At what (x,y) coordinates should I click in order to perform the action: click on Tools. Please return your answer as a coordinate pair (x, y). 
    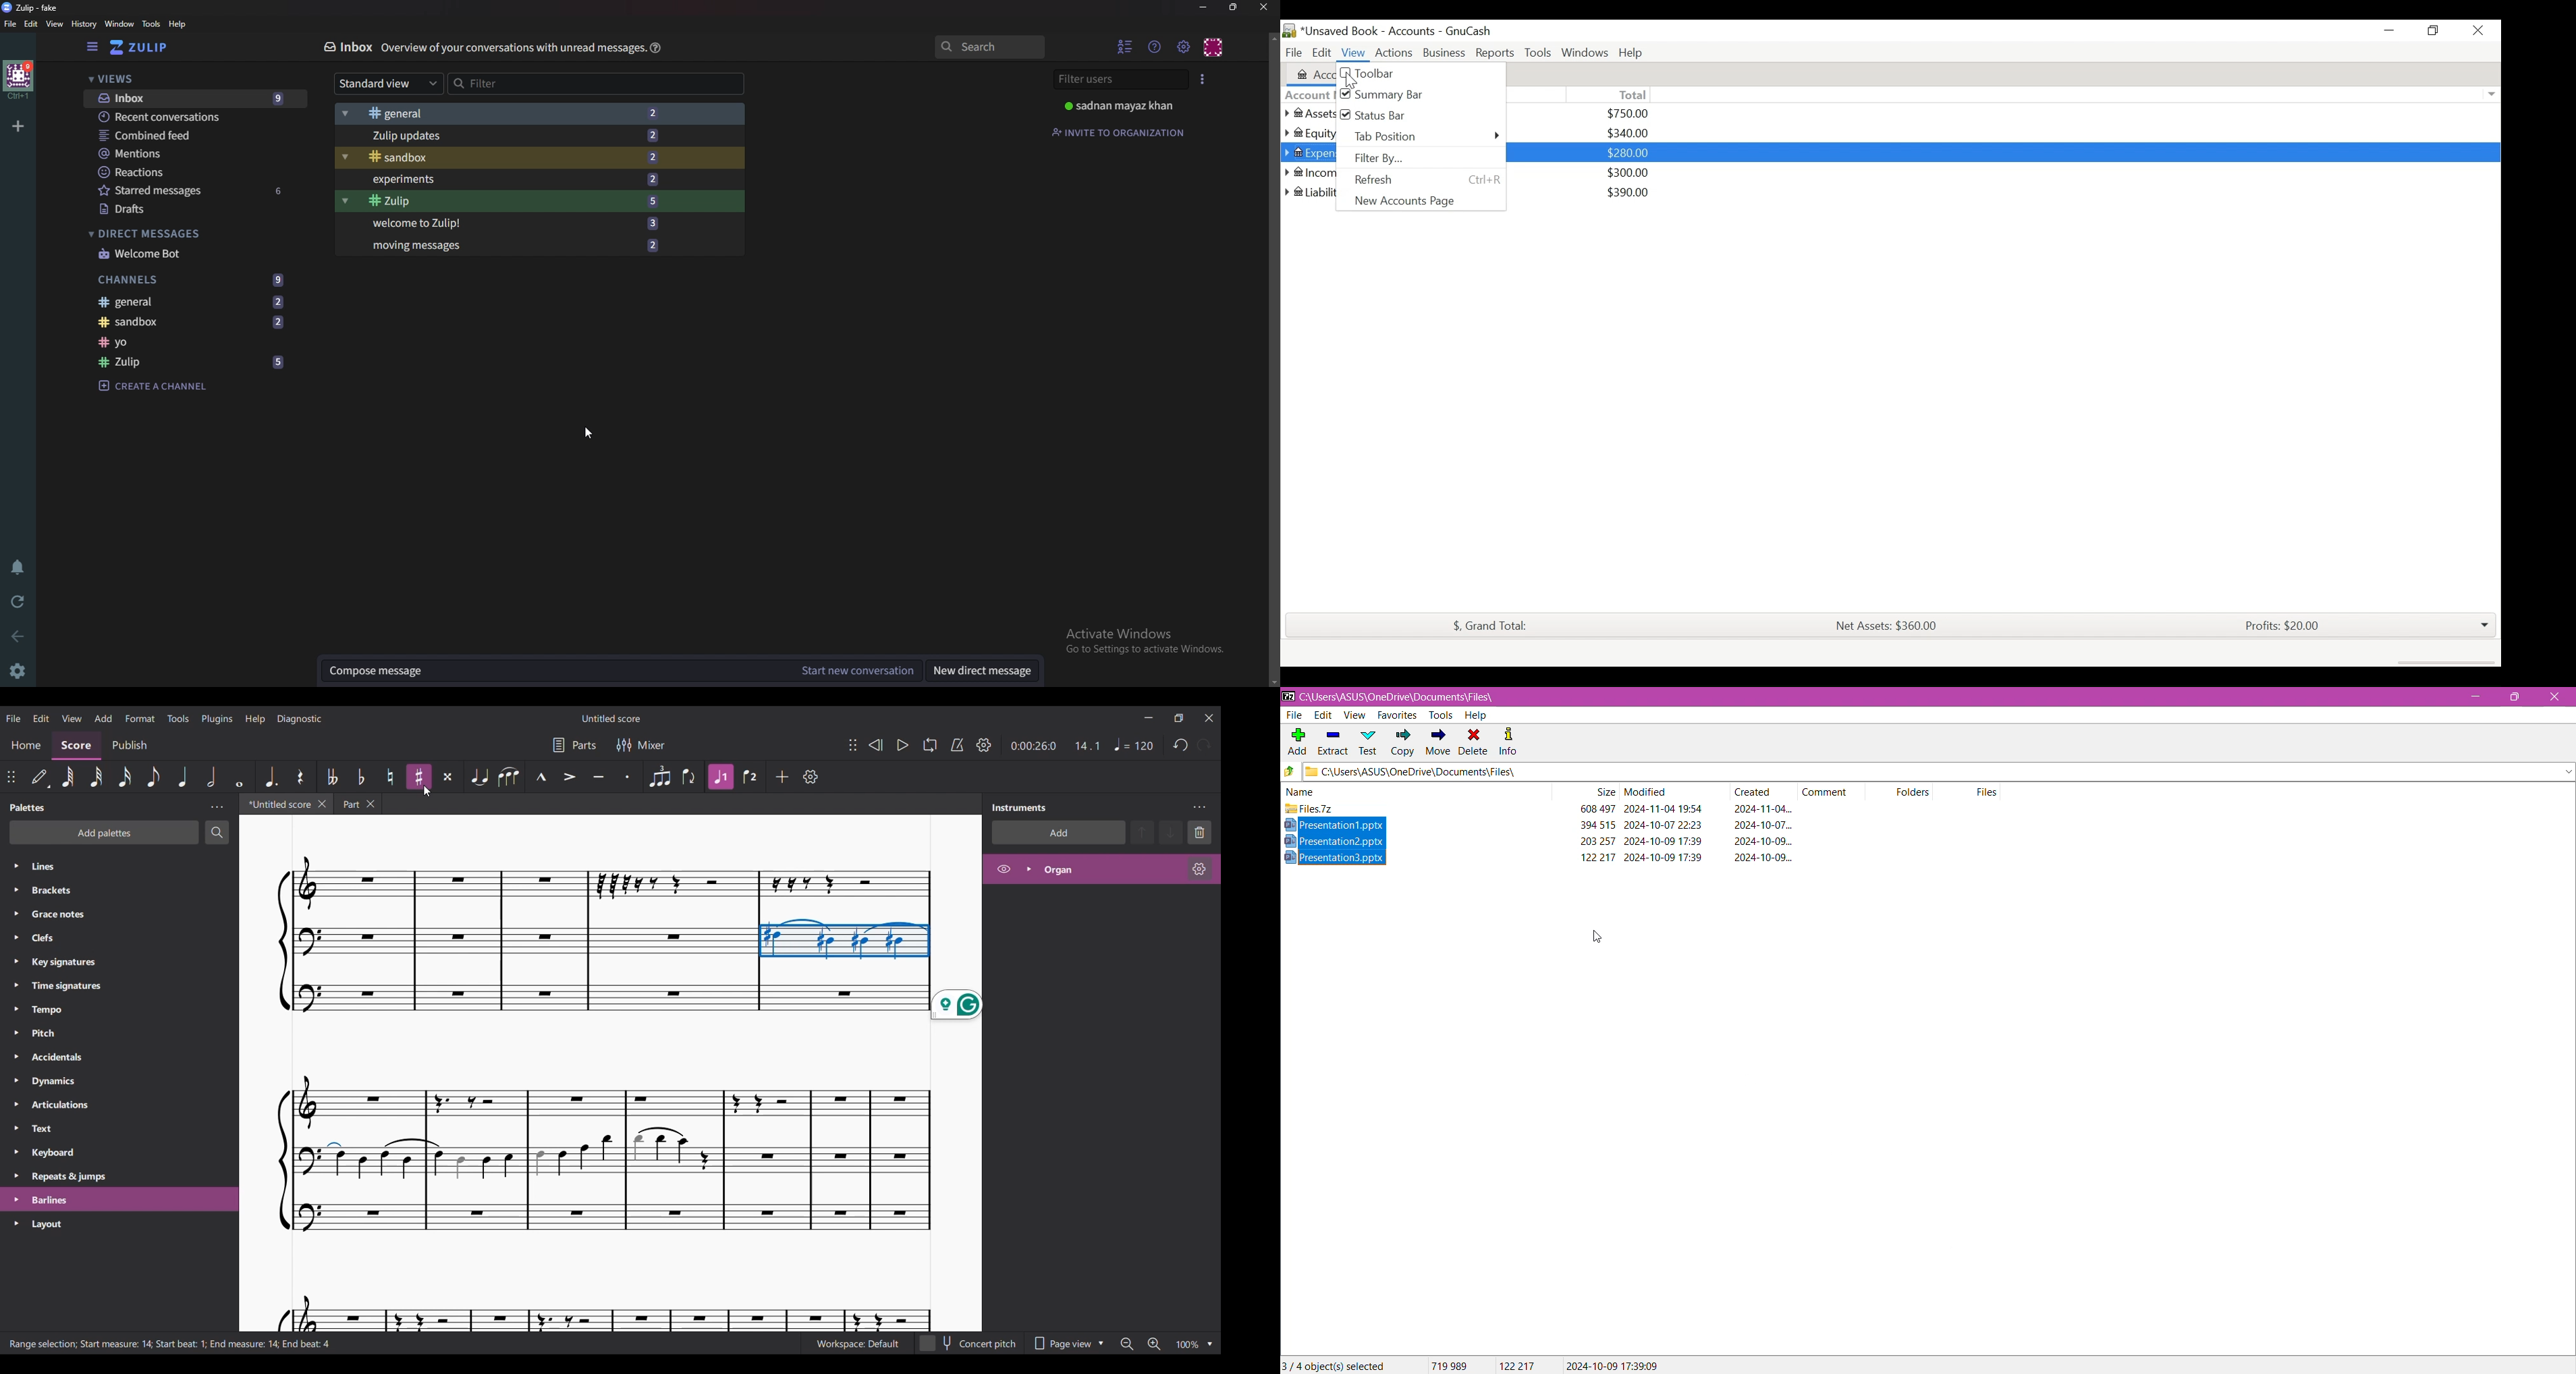
    Looking at the image, I should click on (1439, 715).